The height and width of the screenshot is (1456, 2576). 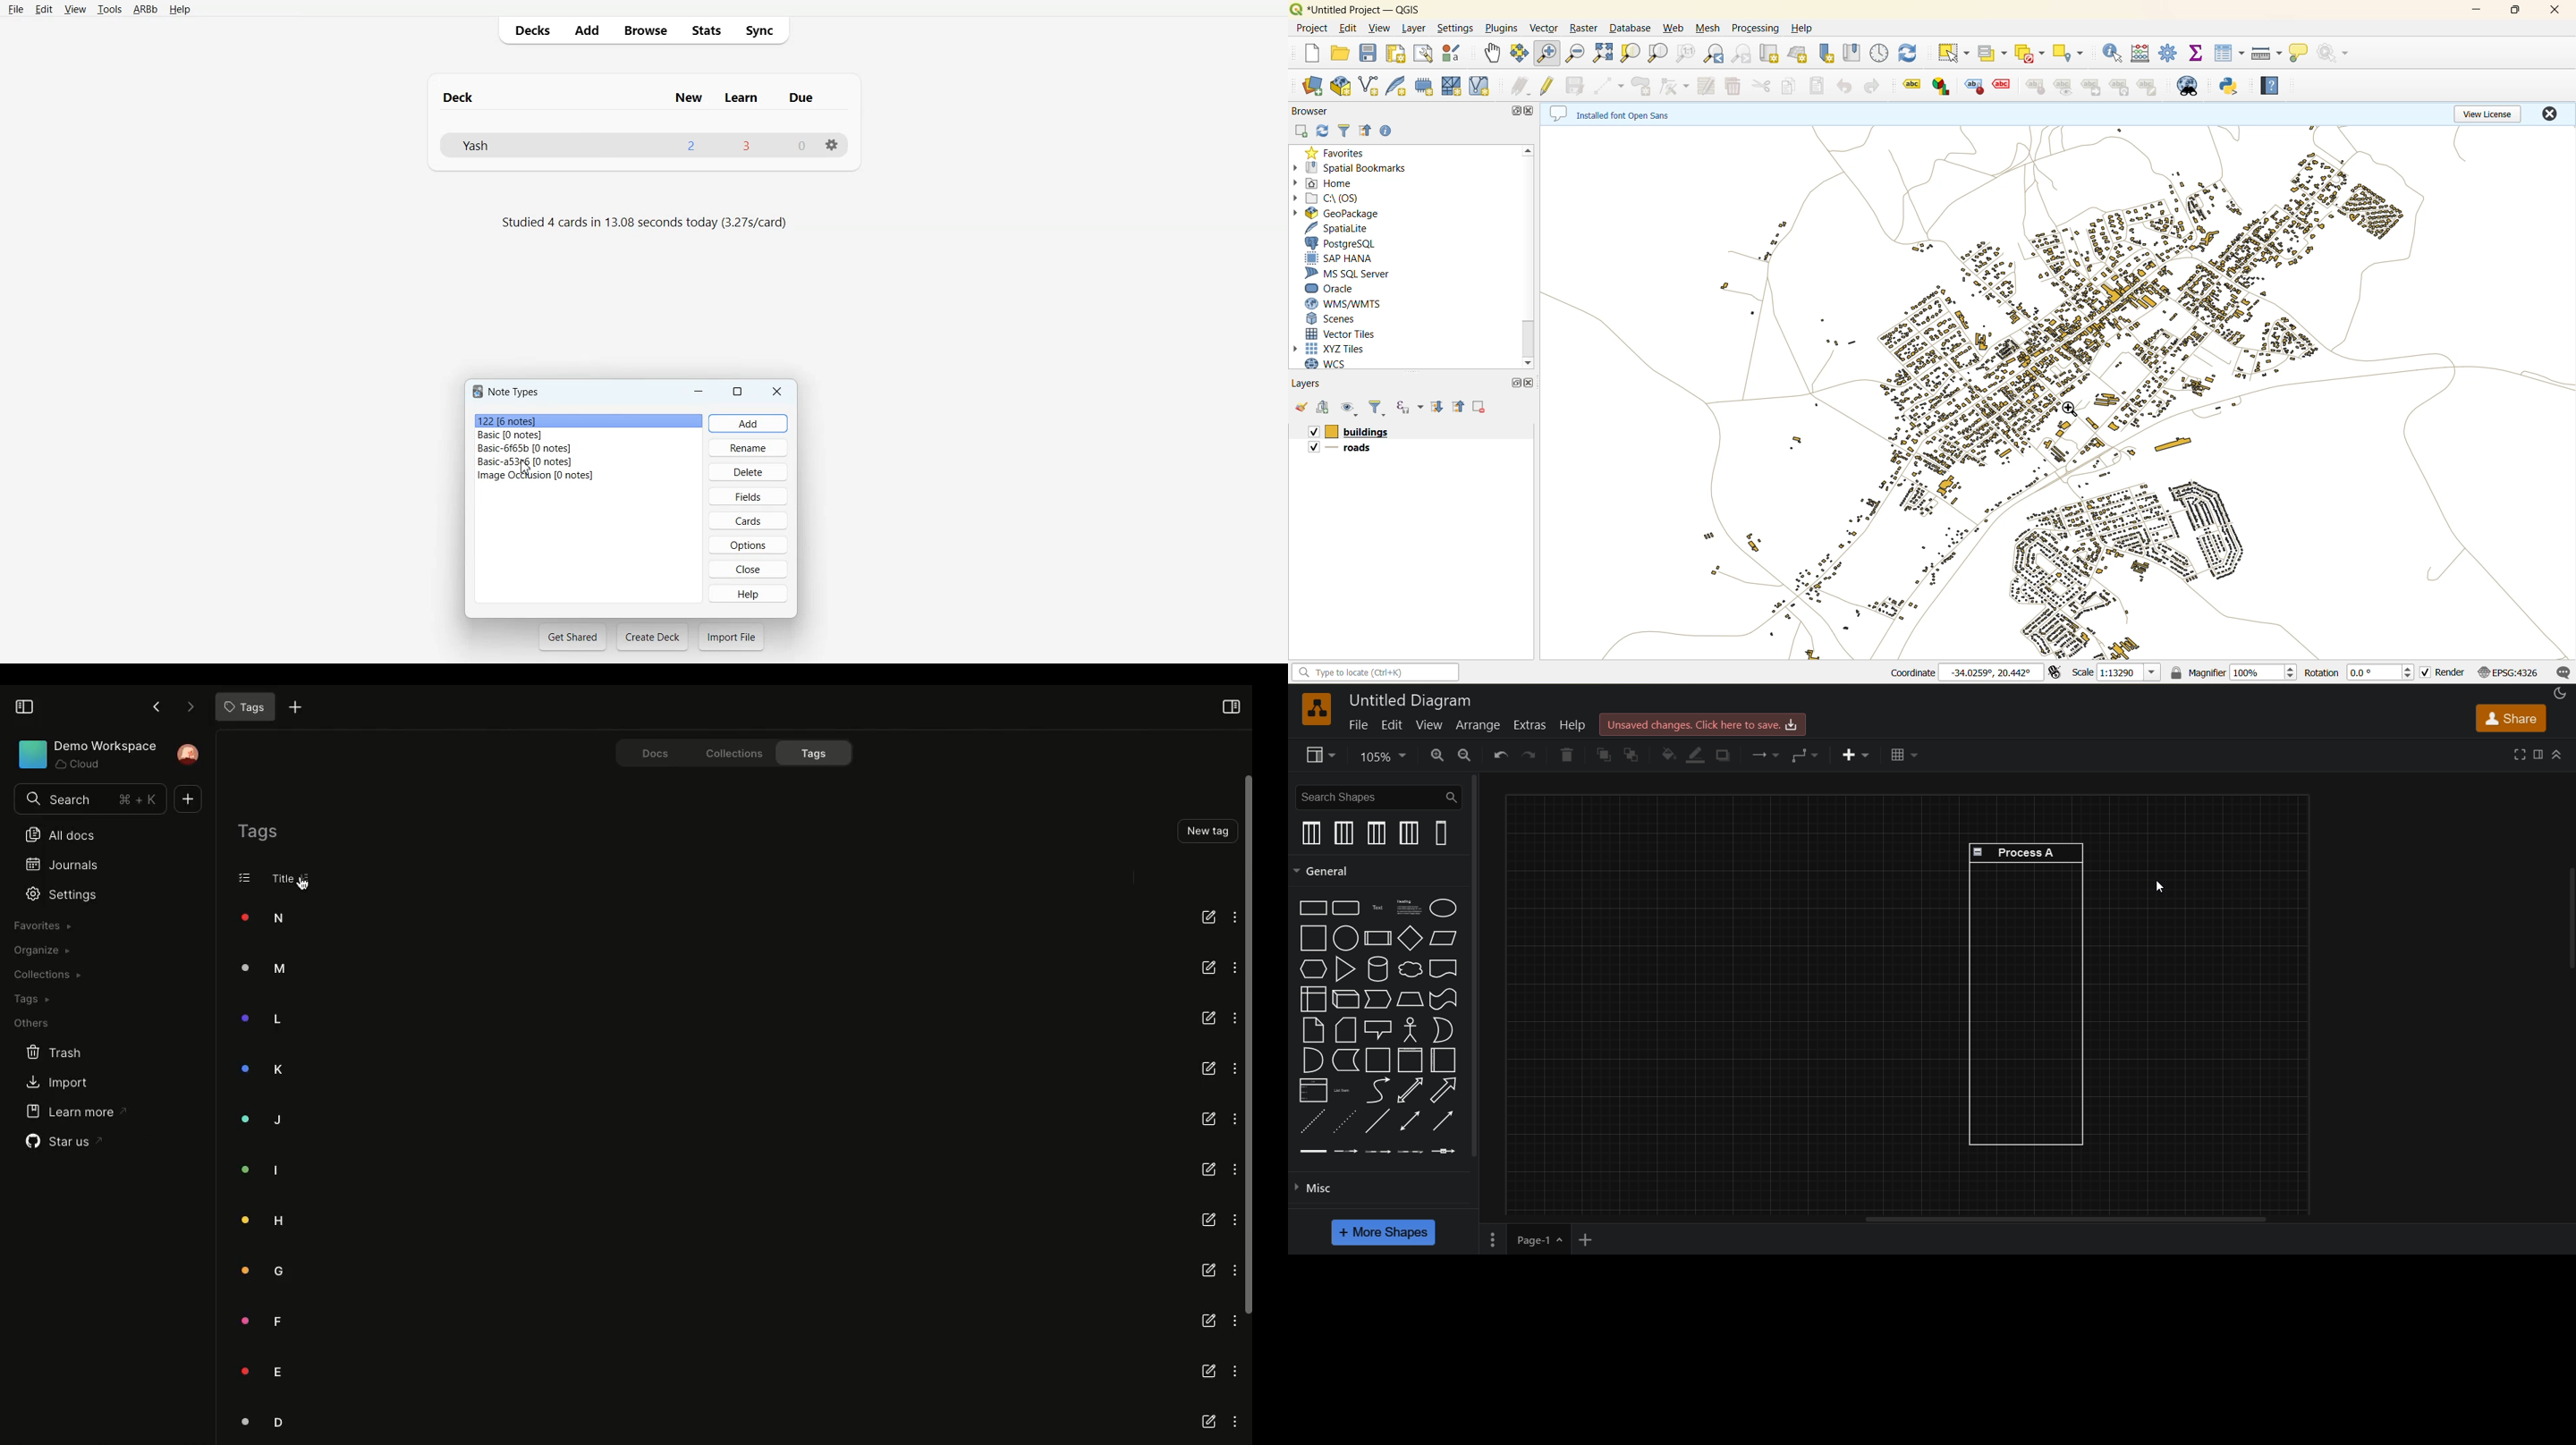 What do you see at coordinates (1365, 431) in the screenshot?
I see `layers` at bounding box center [1365, 431].